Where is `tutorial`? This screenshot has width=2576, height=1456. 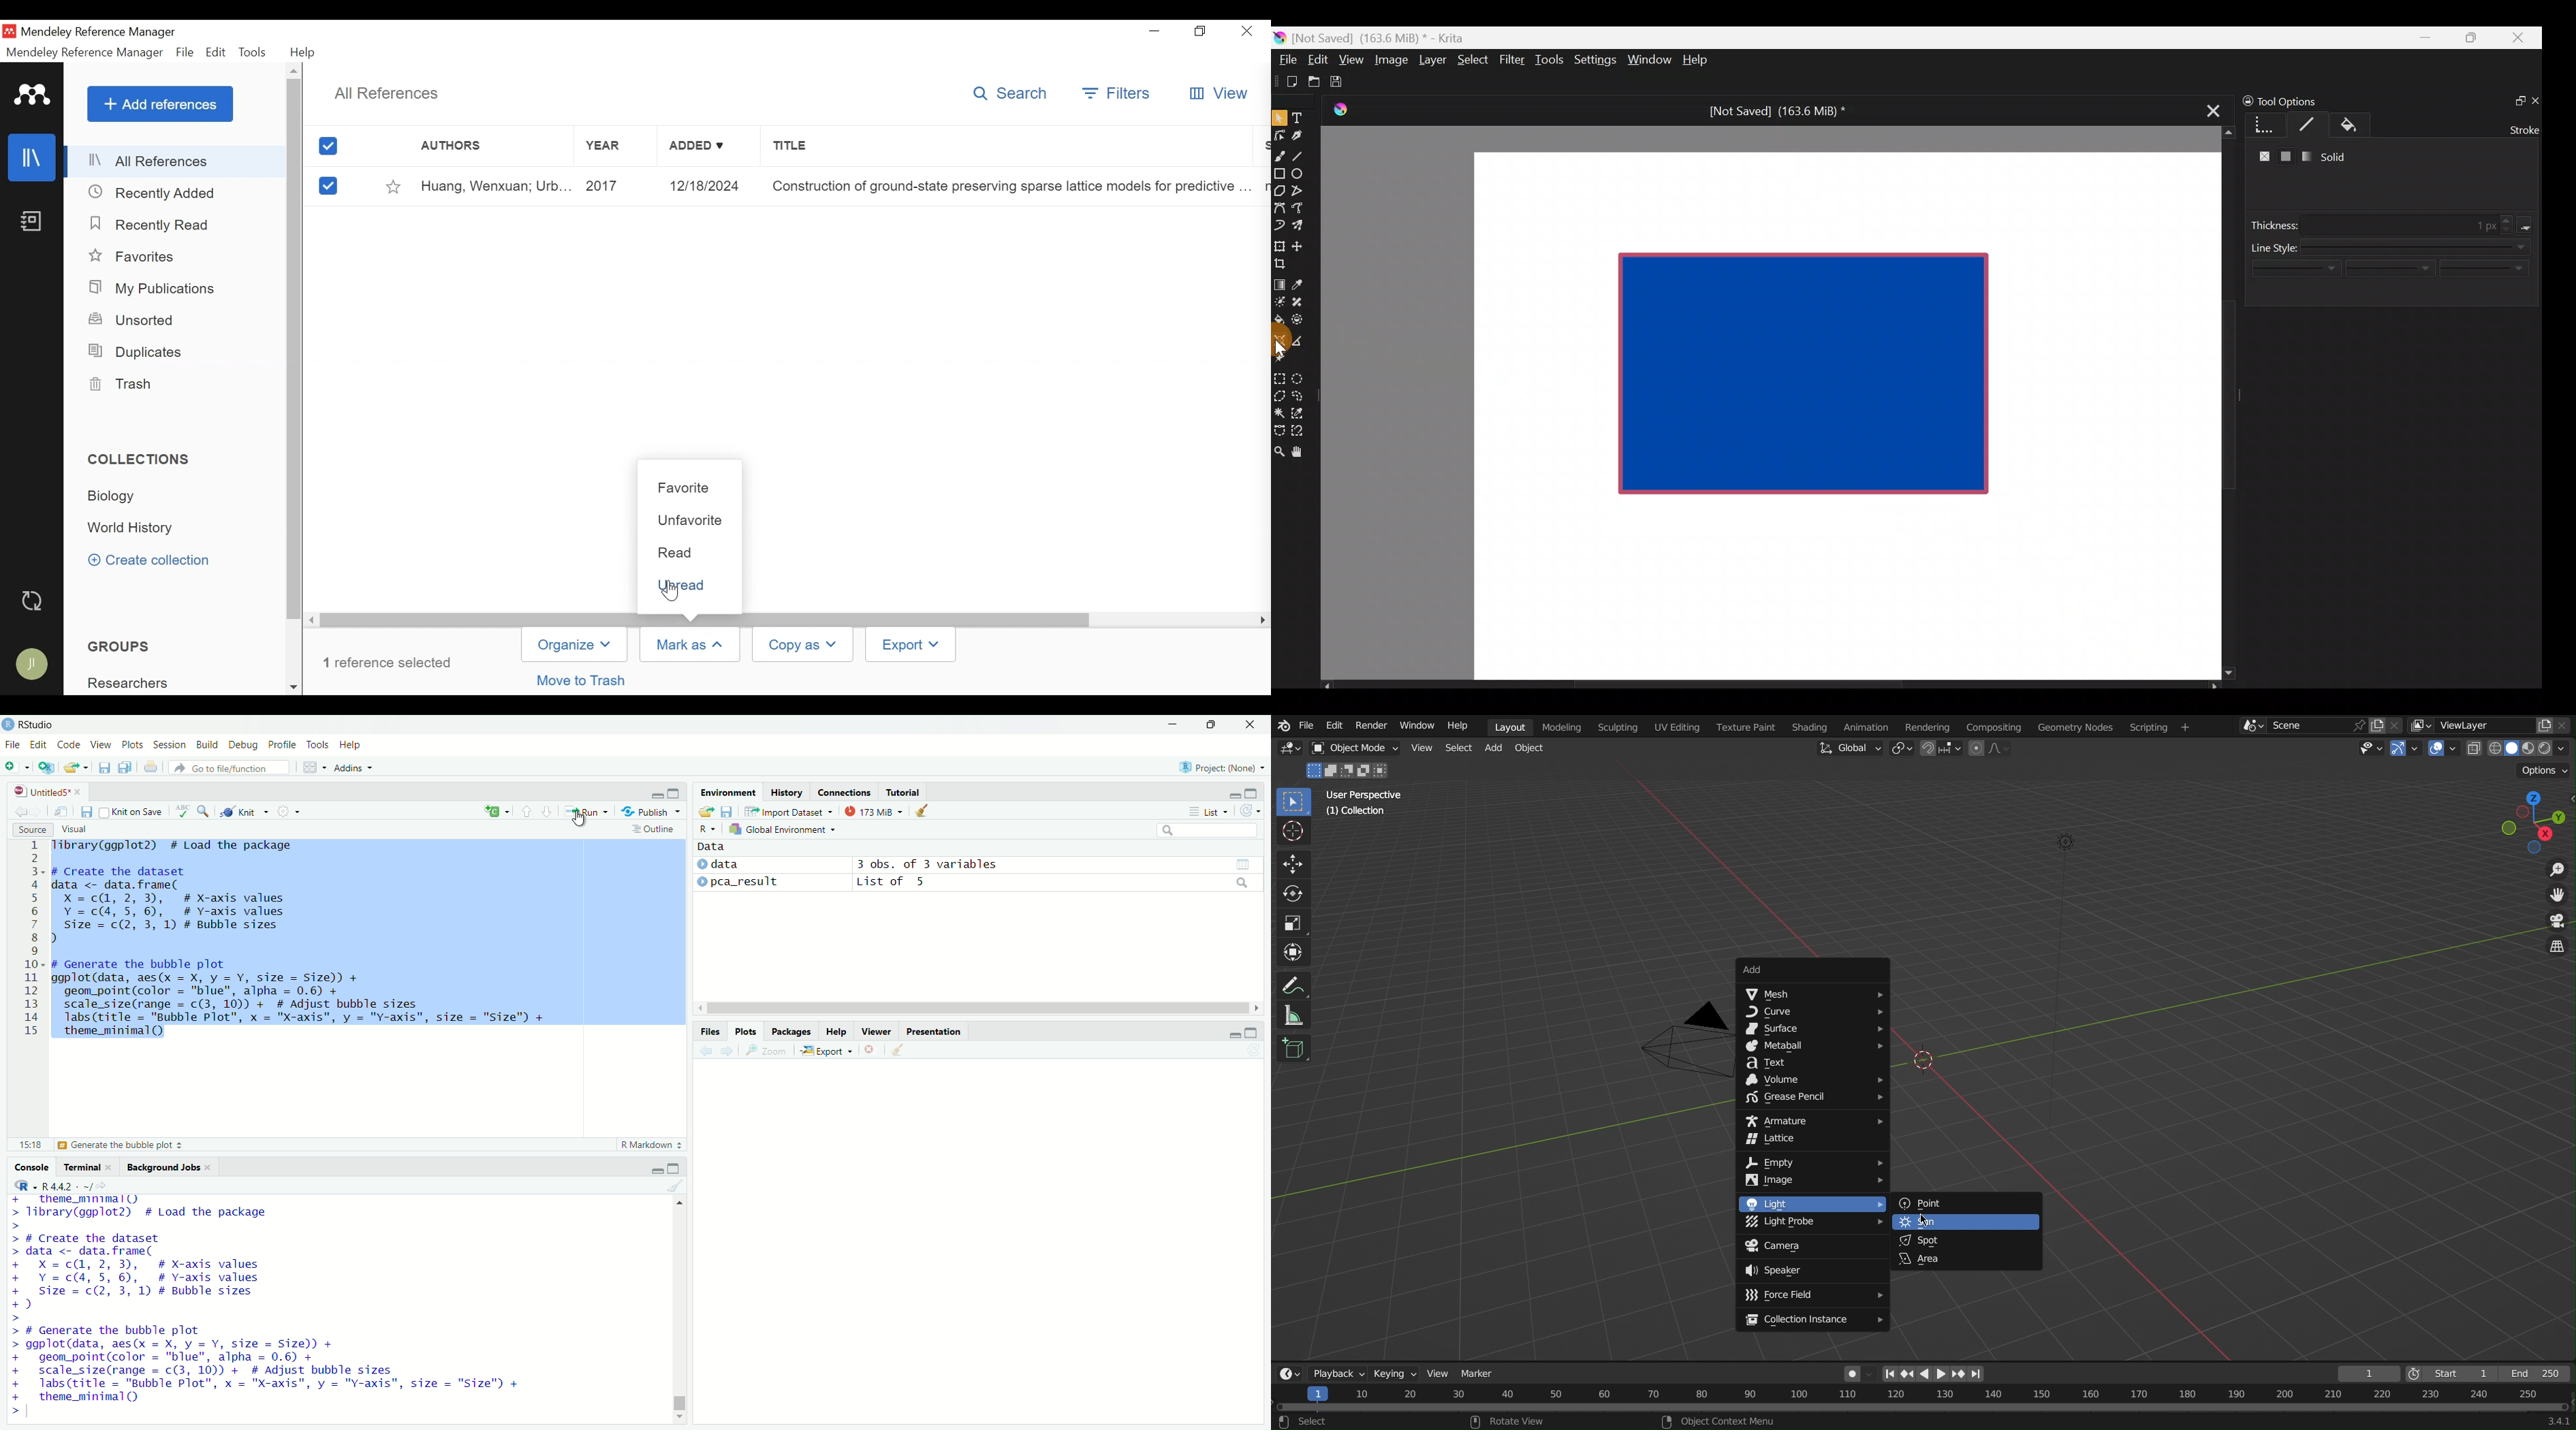 tutorial is located at coordinates (905, 792).